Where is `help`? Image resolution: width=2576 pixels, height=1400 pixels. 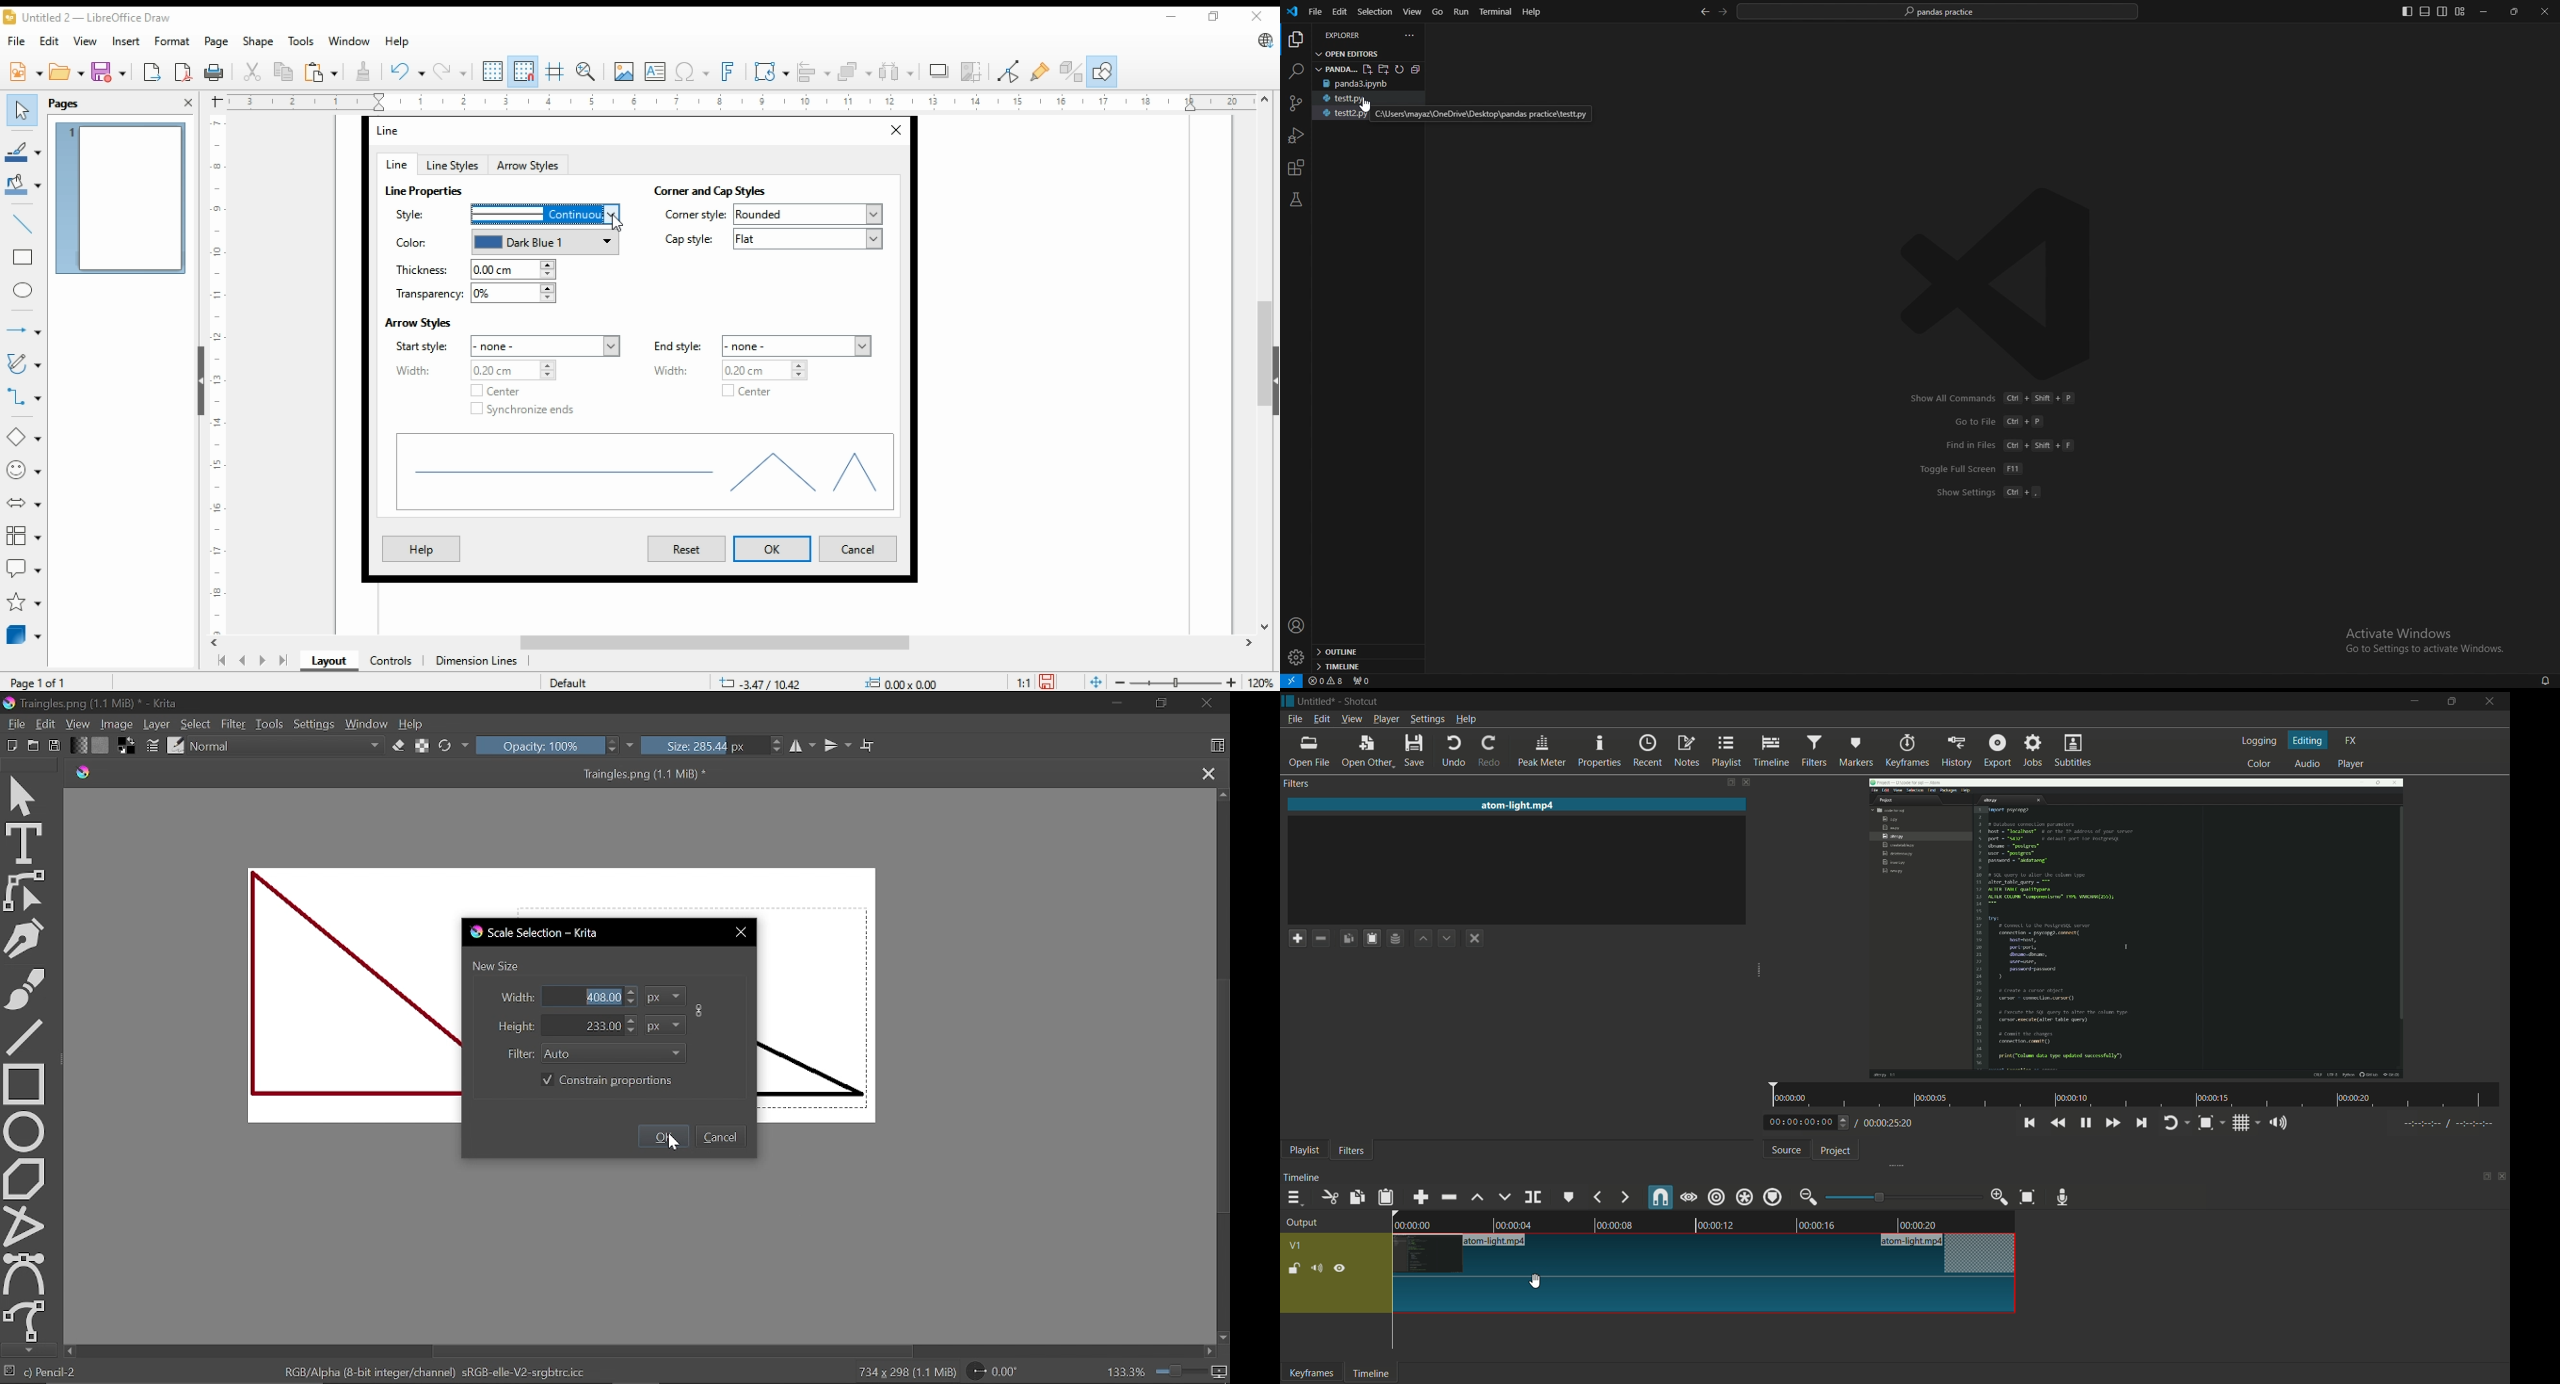
help is located at coordinates (420, 548).